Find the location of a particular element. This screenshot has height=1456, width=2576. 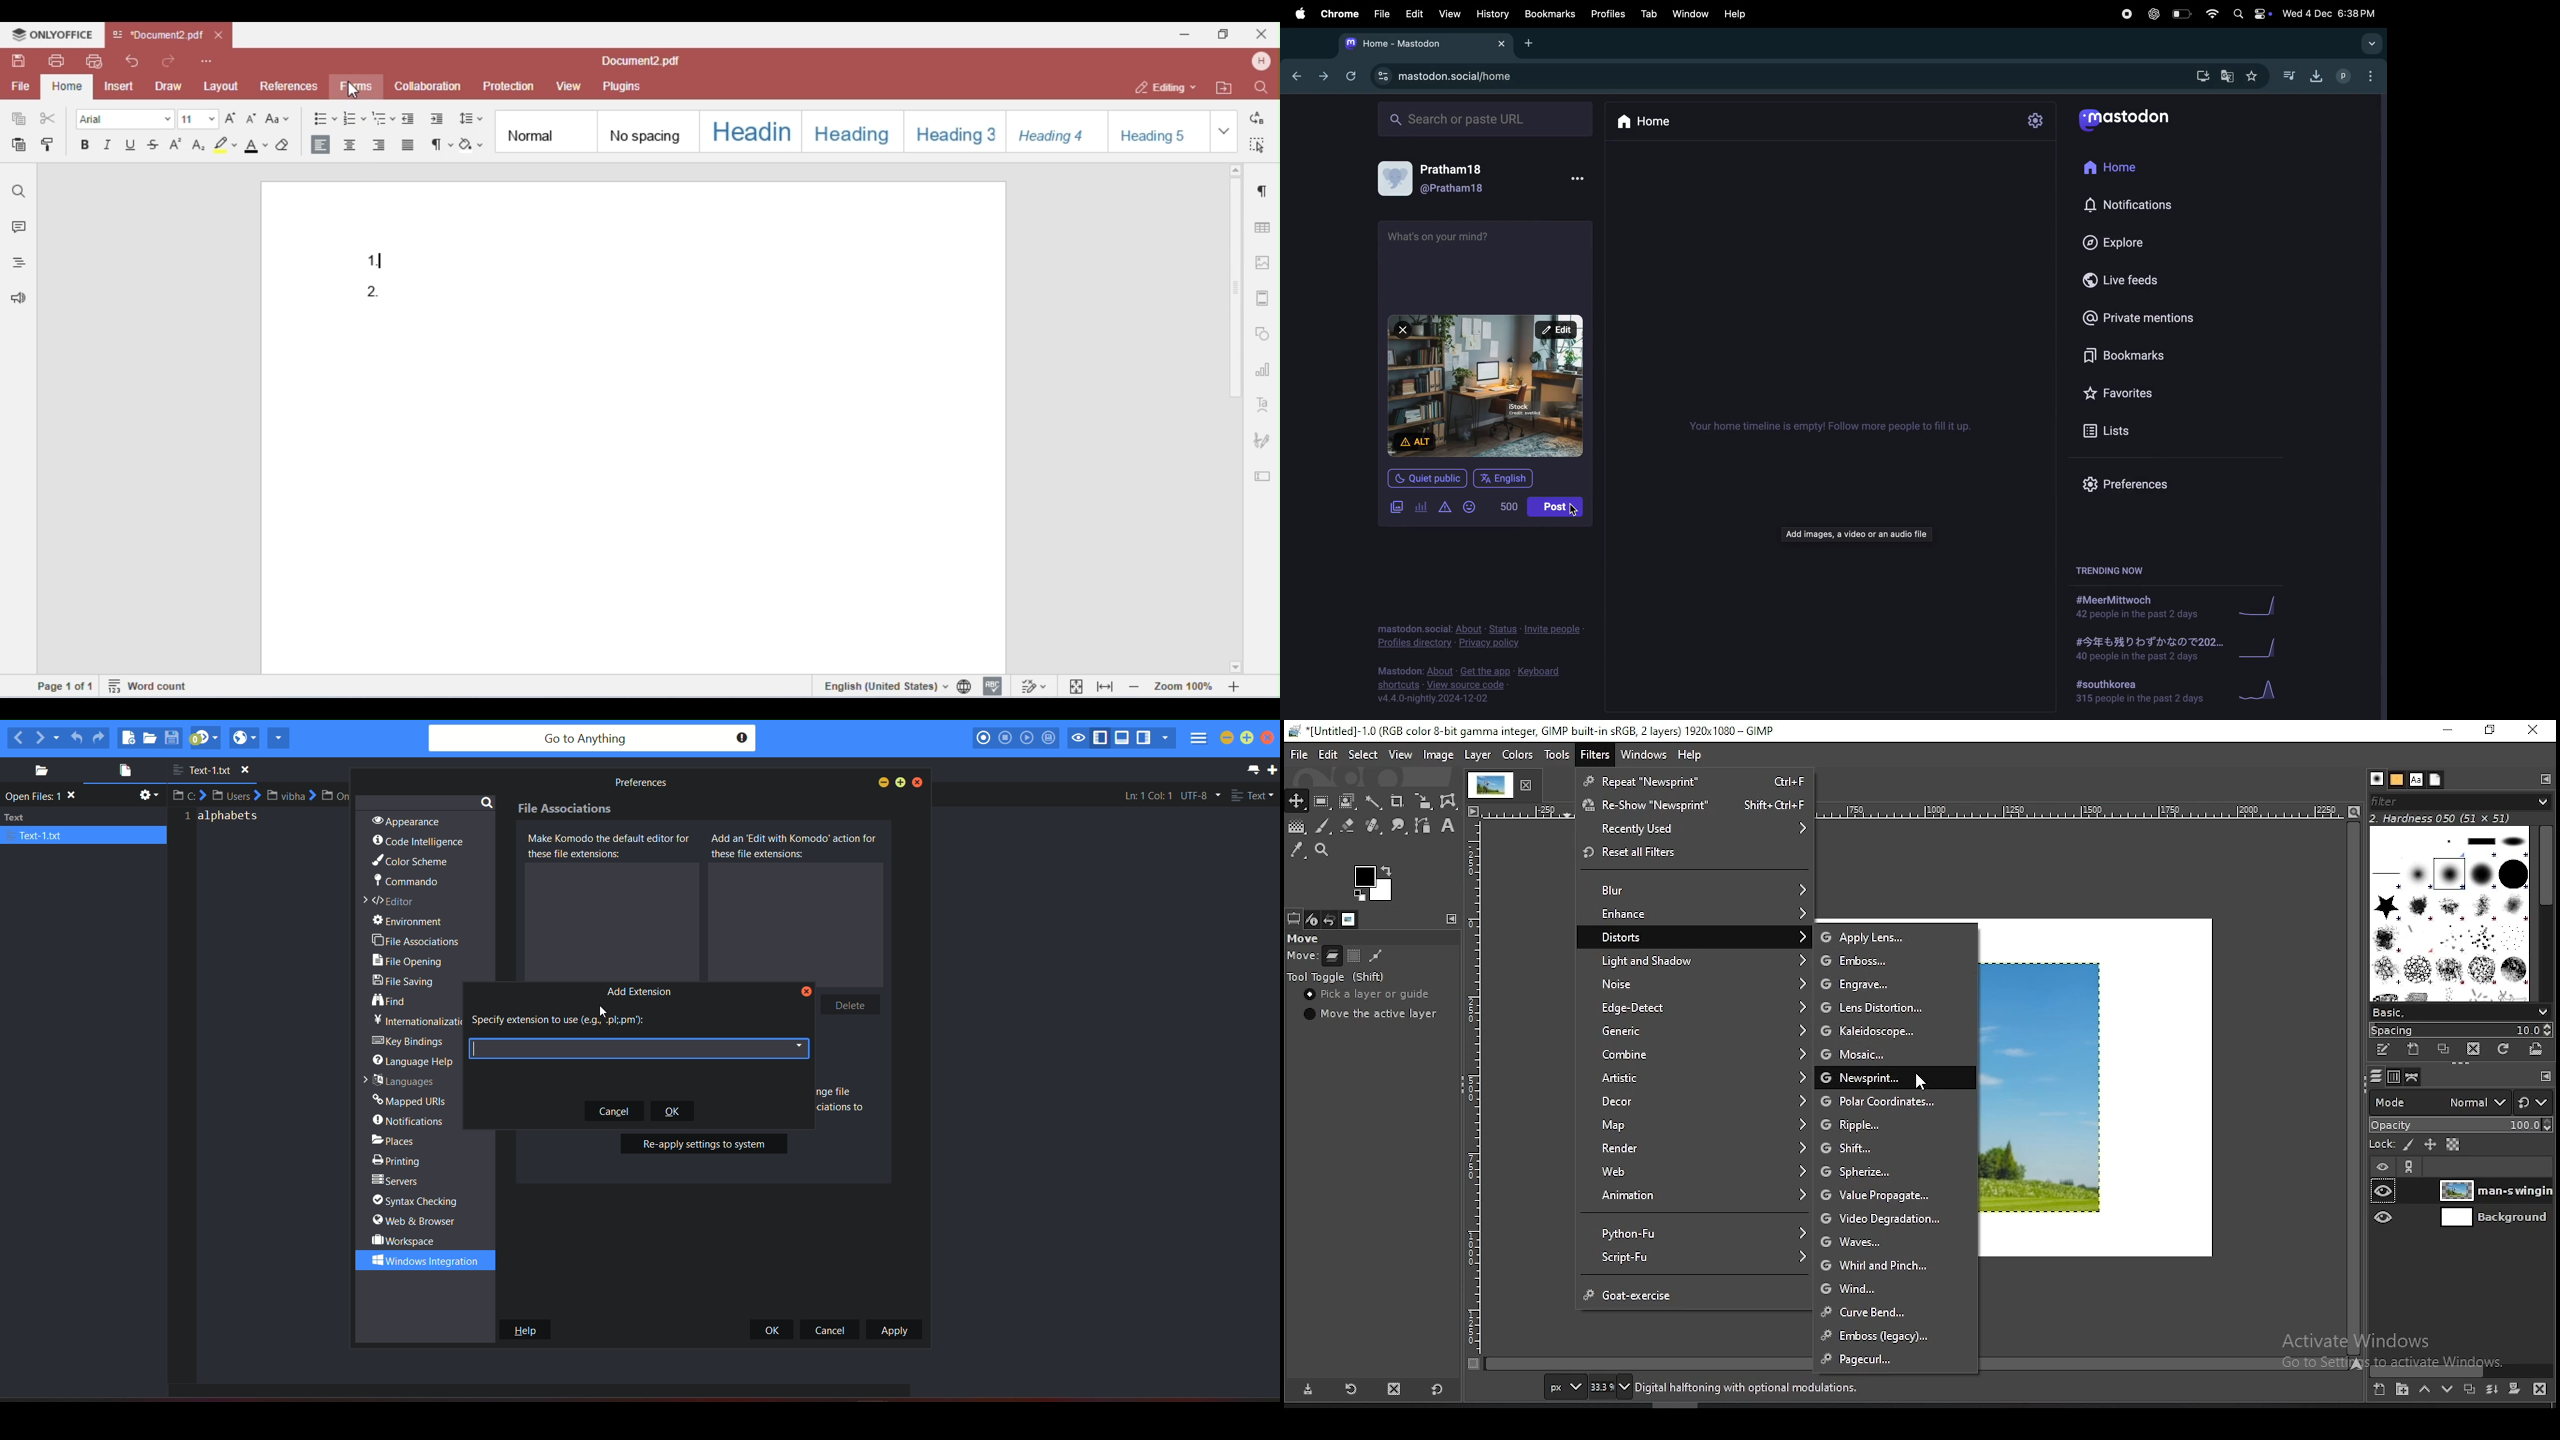

move layer one step up is located at coordinates (2424, 1389).